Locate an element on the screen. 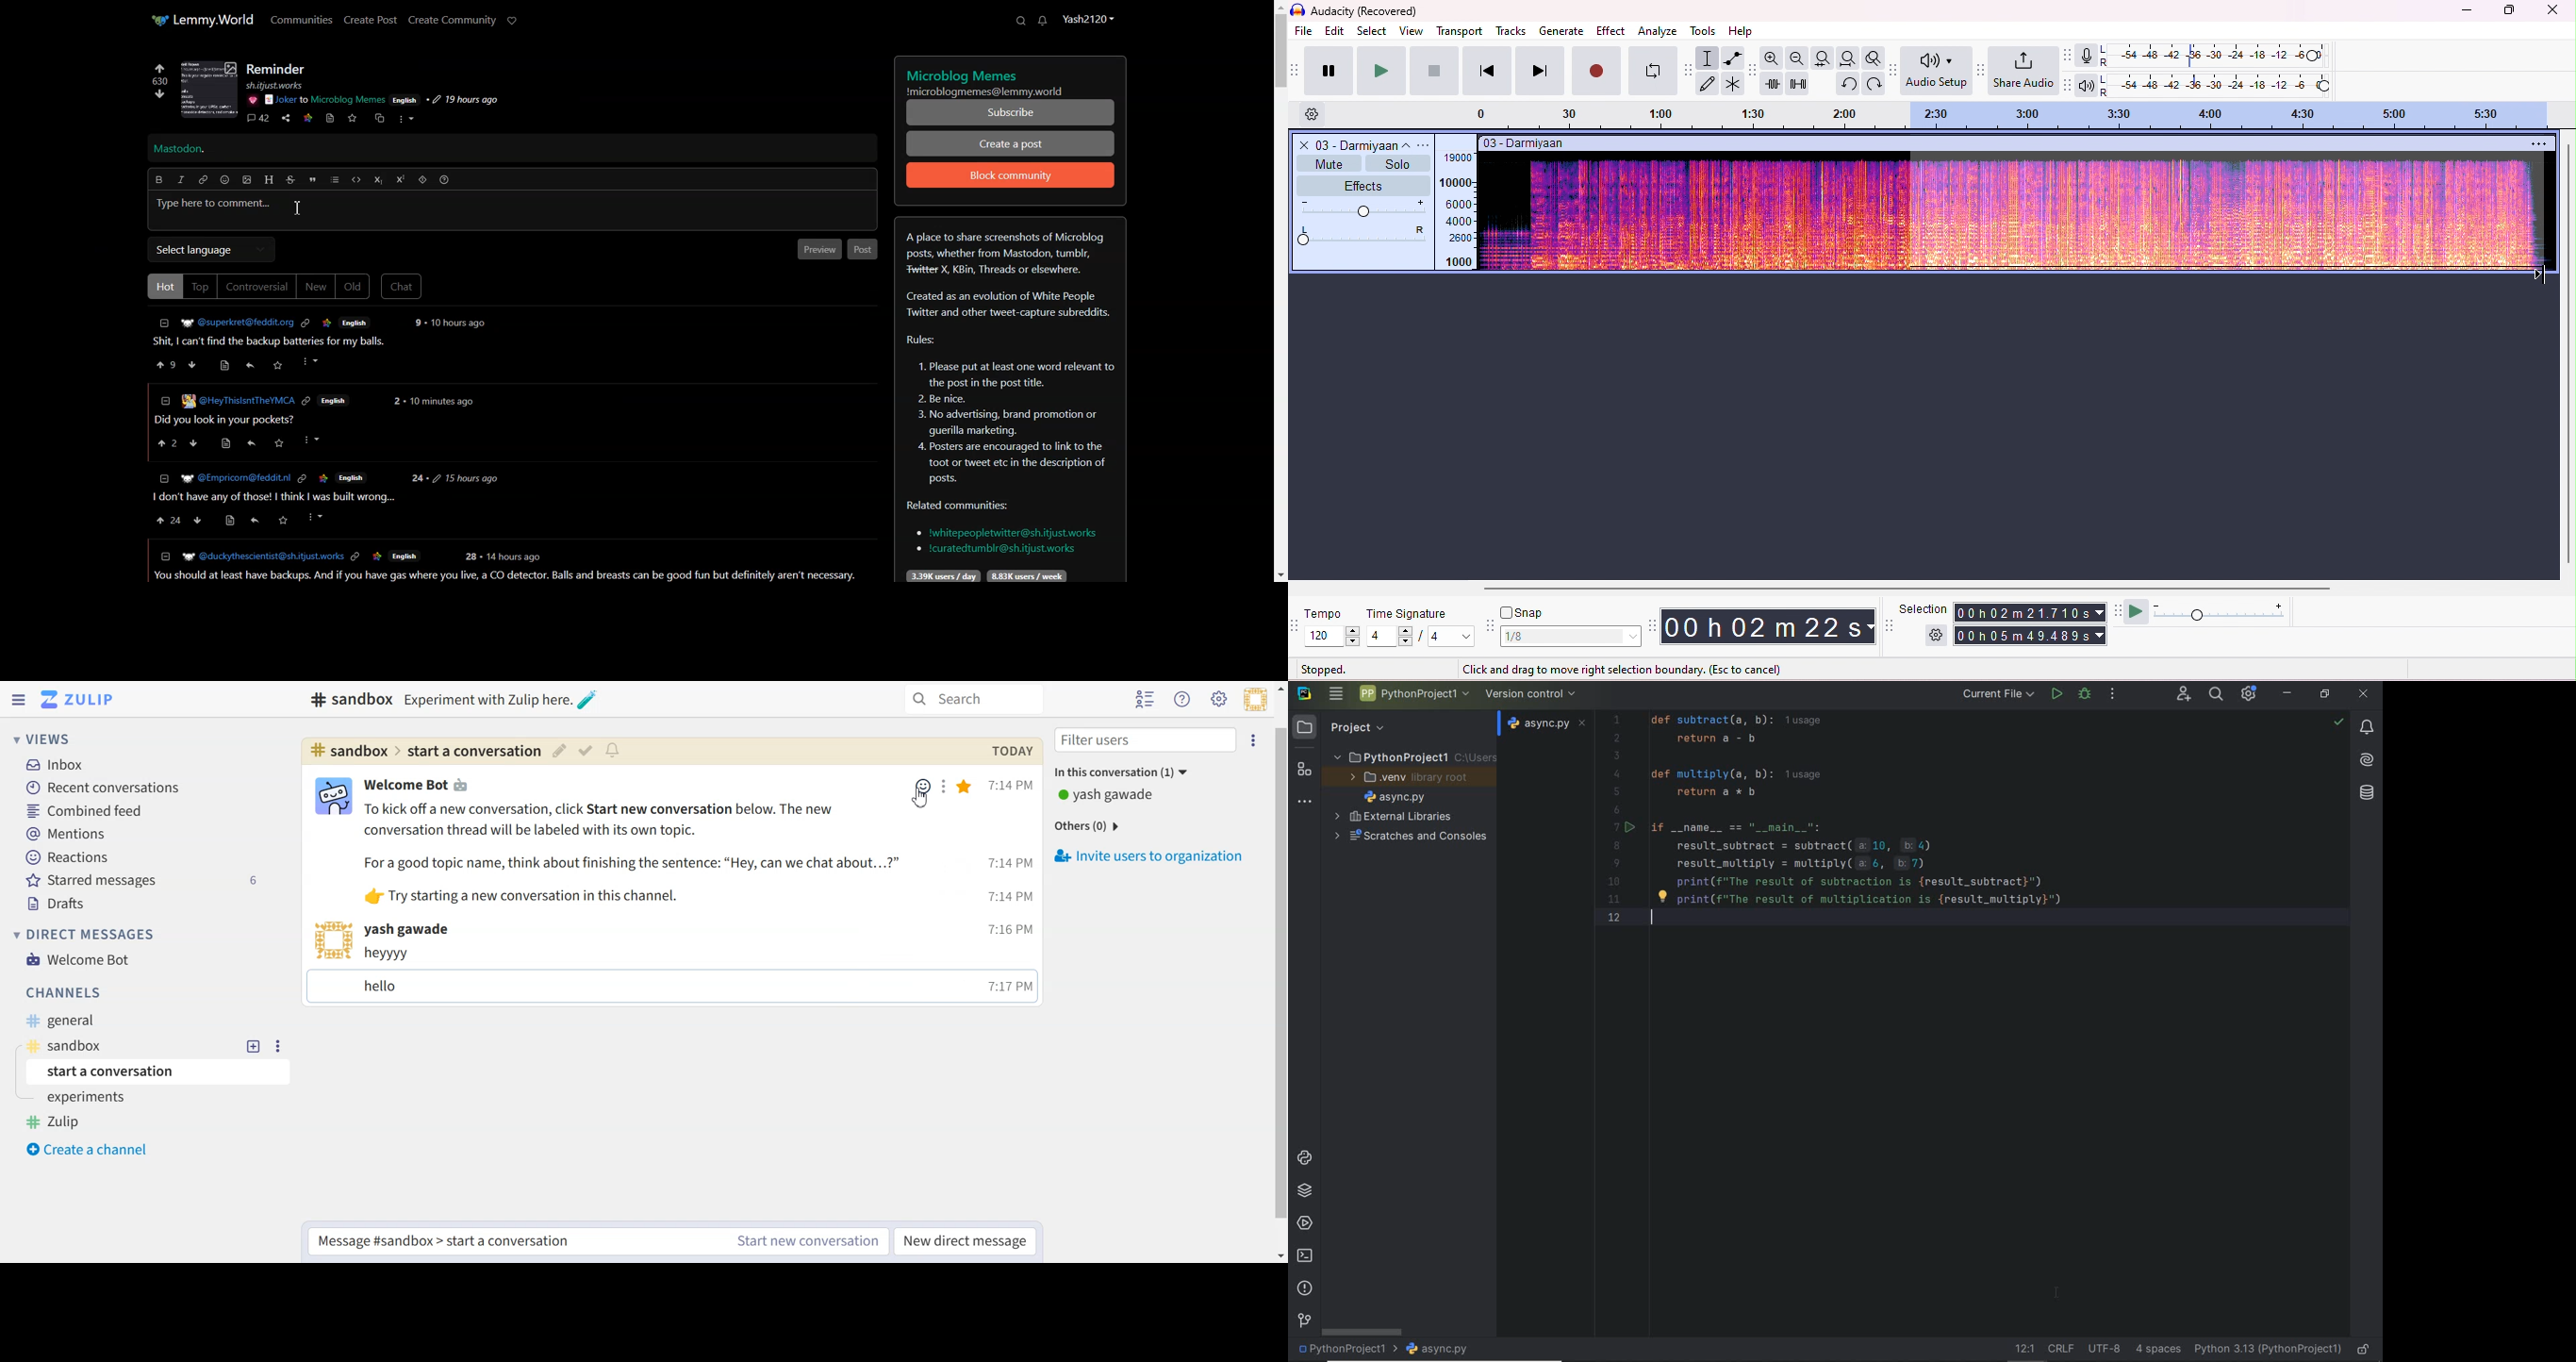 The width and height of the screenshot is (2576, 1372). Text is located at coordinates (179, 150).